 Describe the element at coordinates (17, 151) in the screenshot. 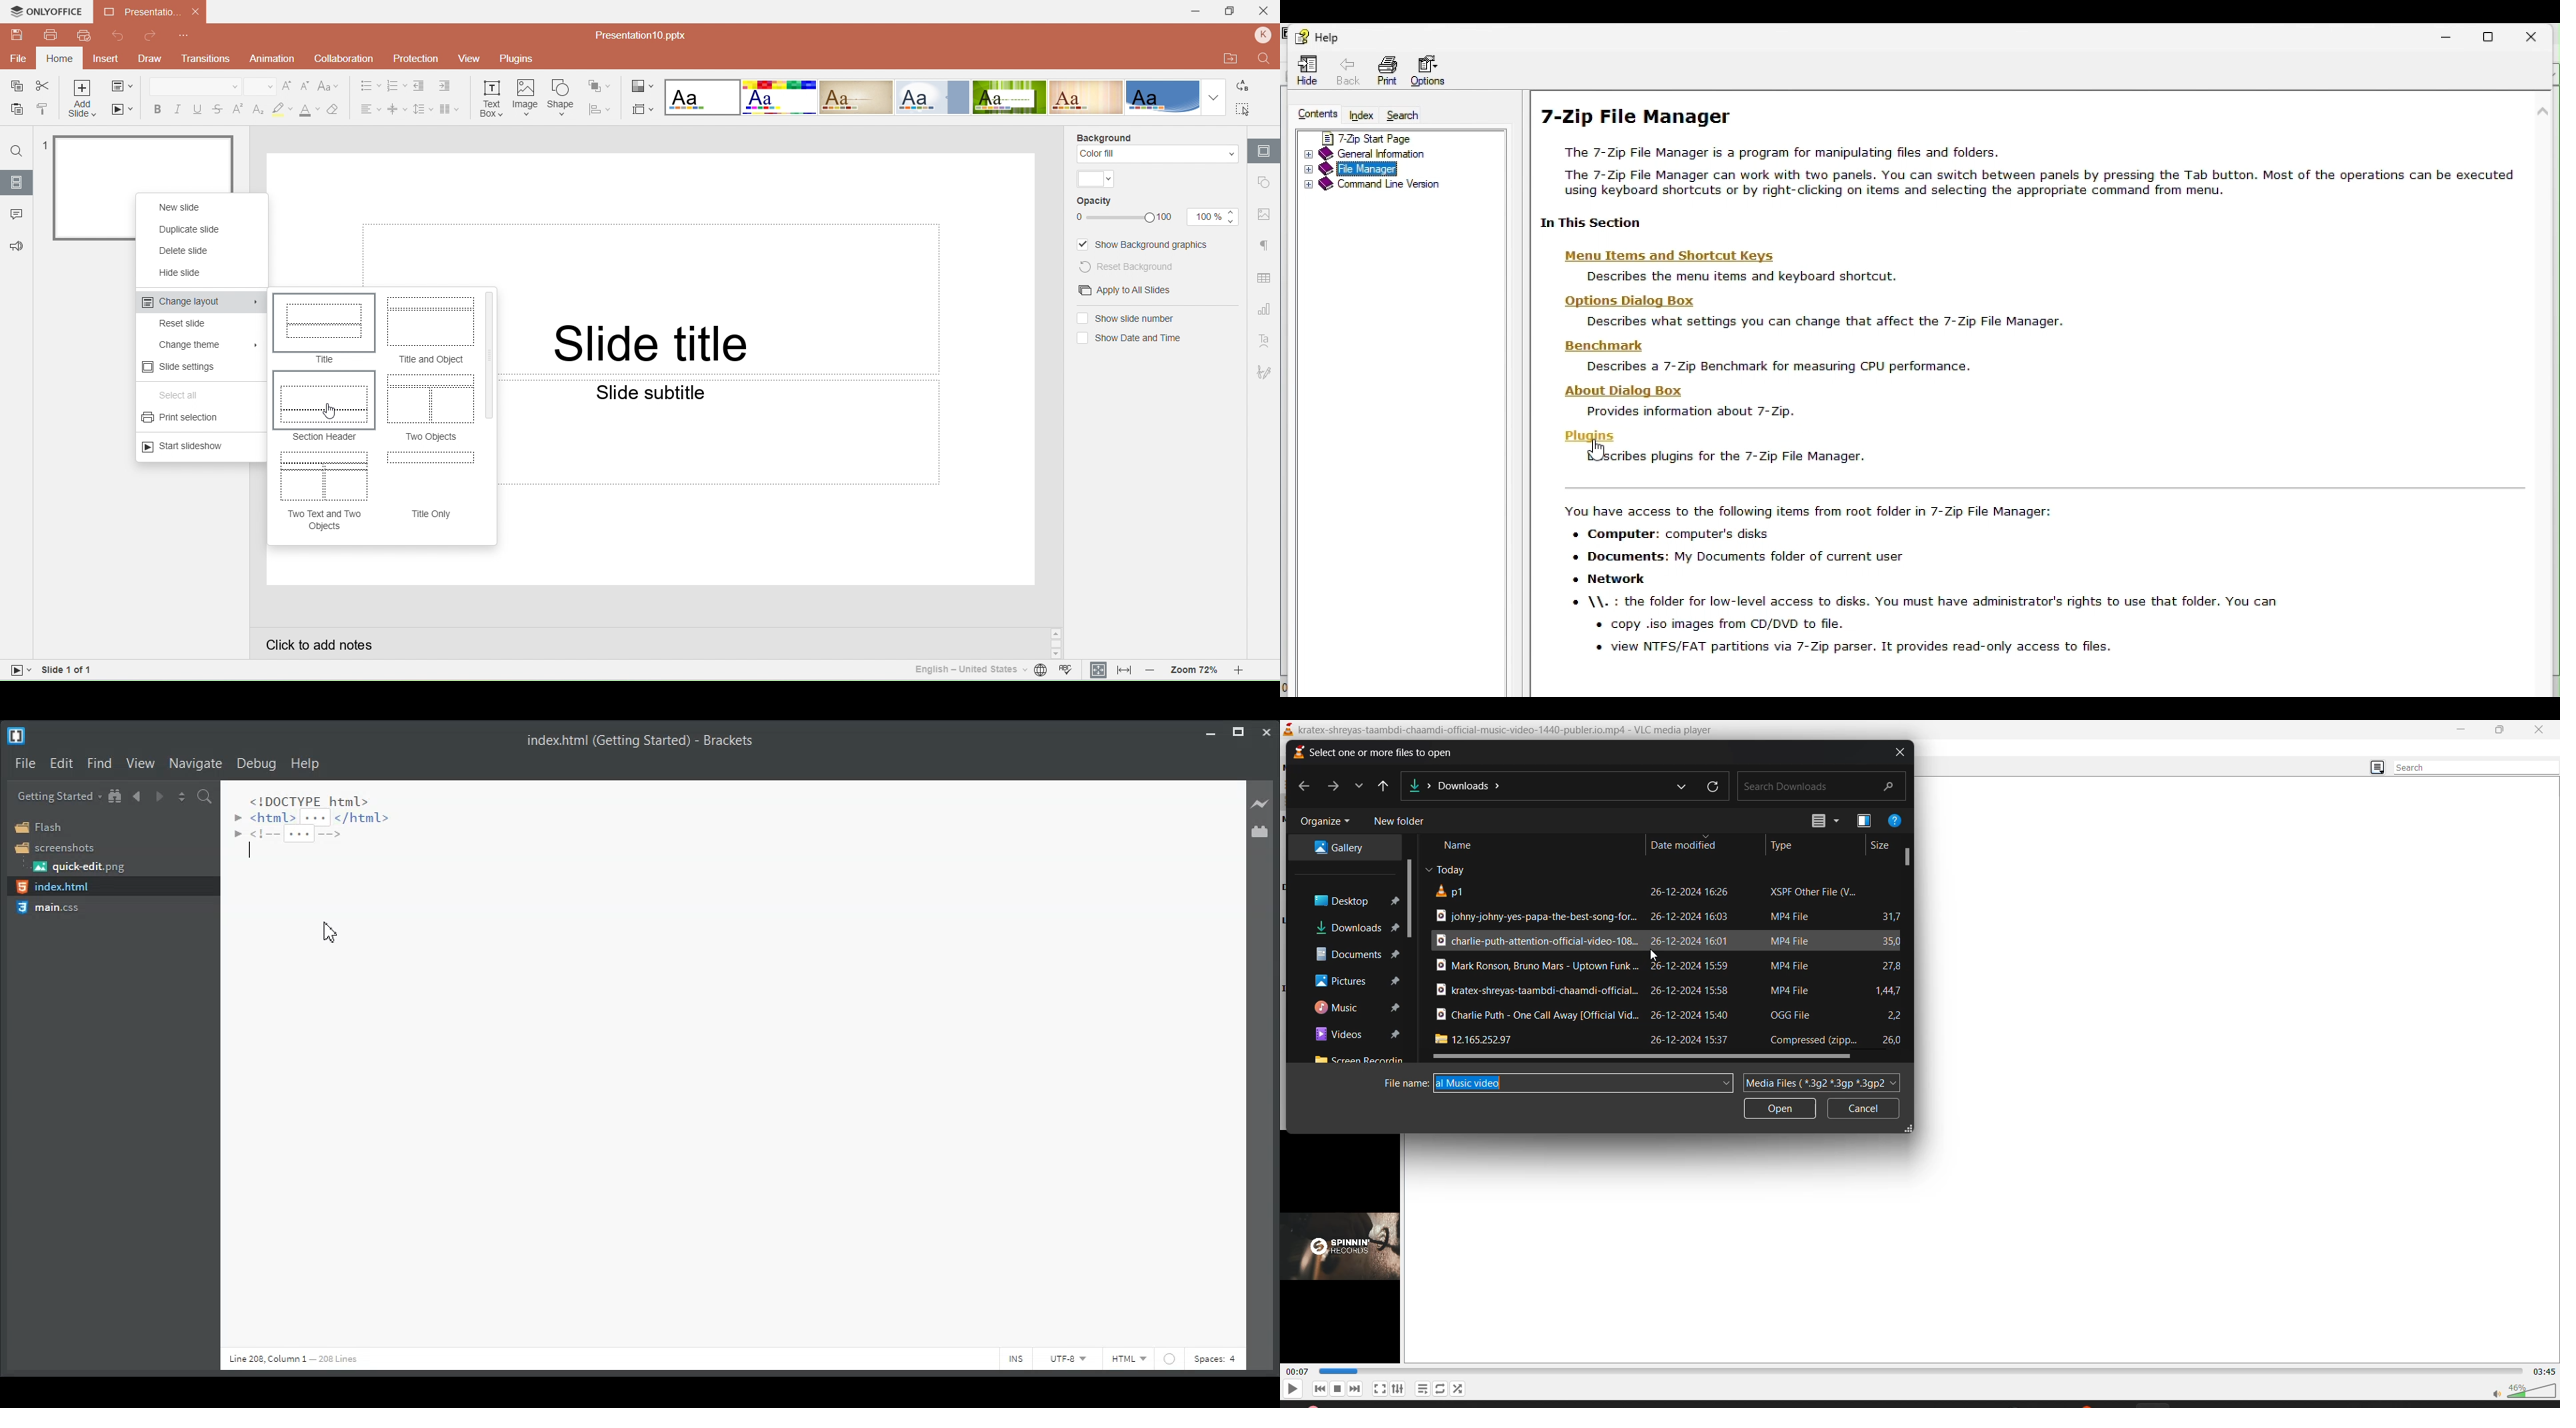

I see `Find` at that location.